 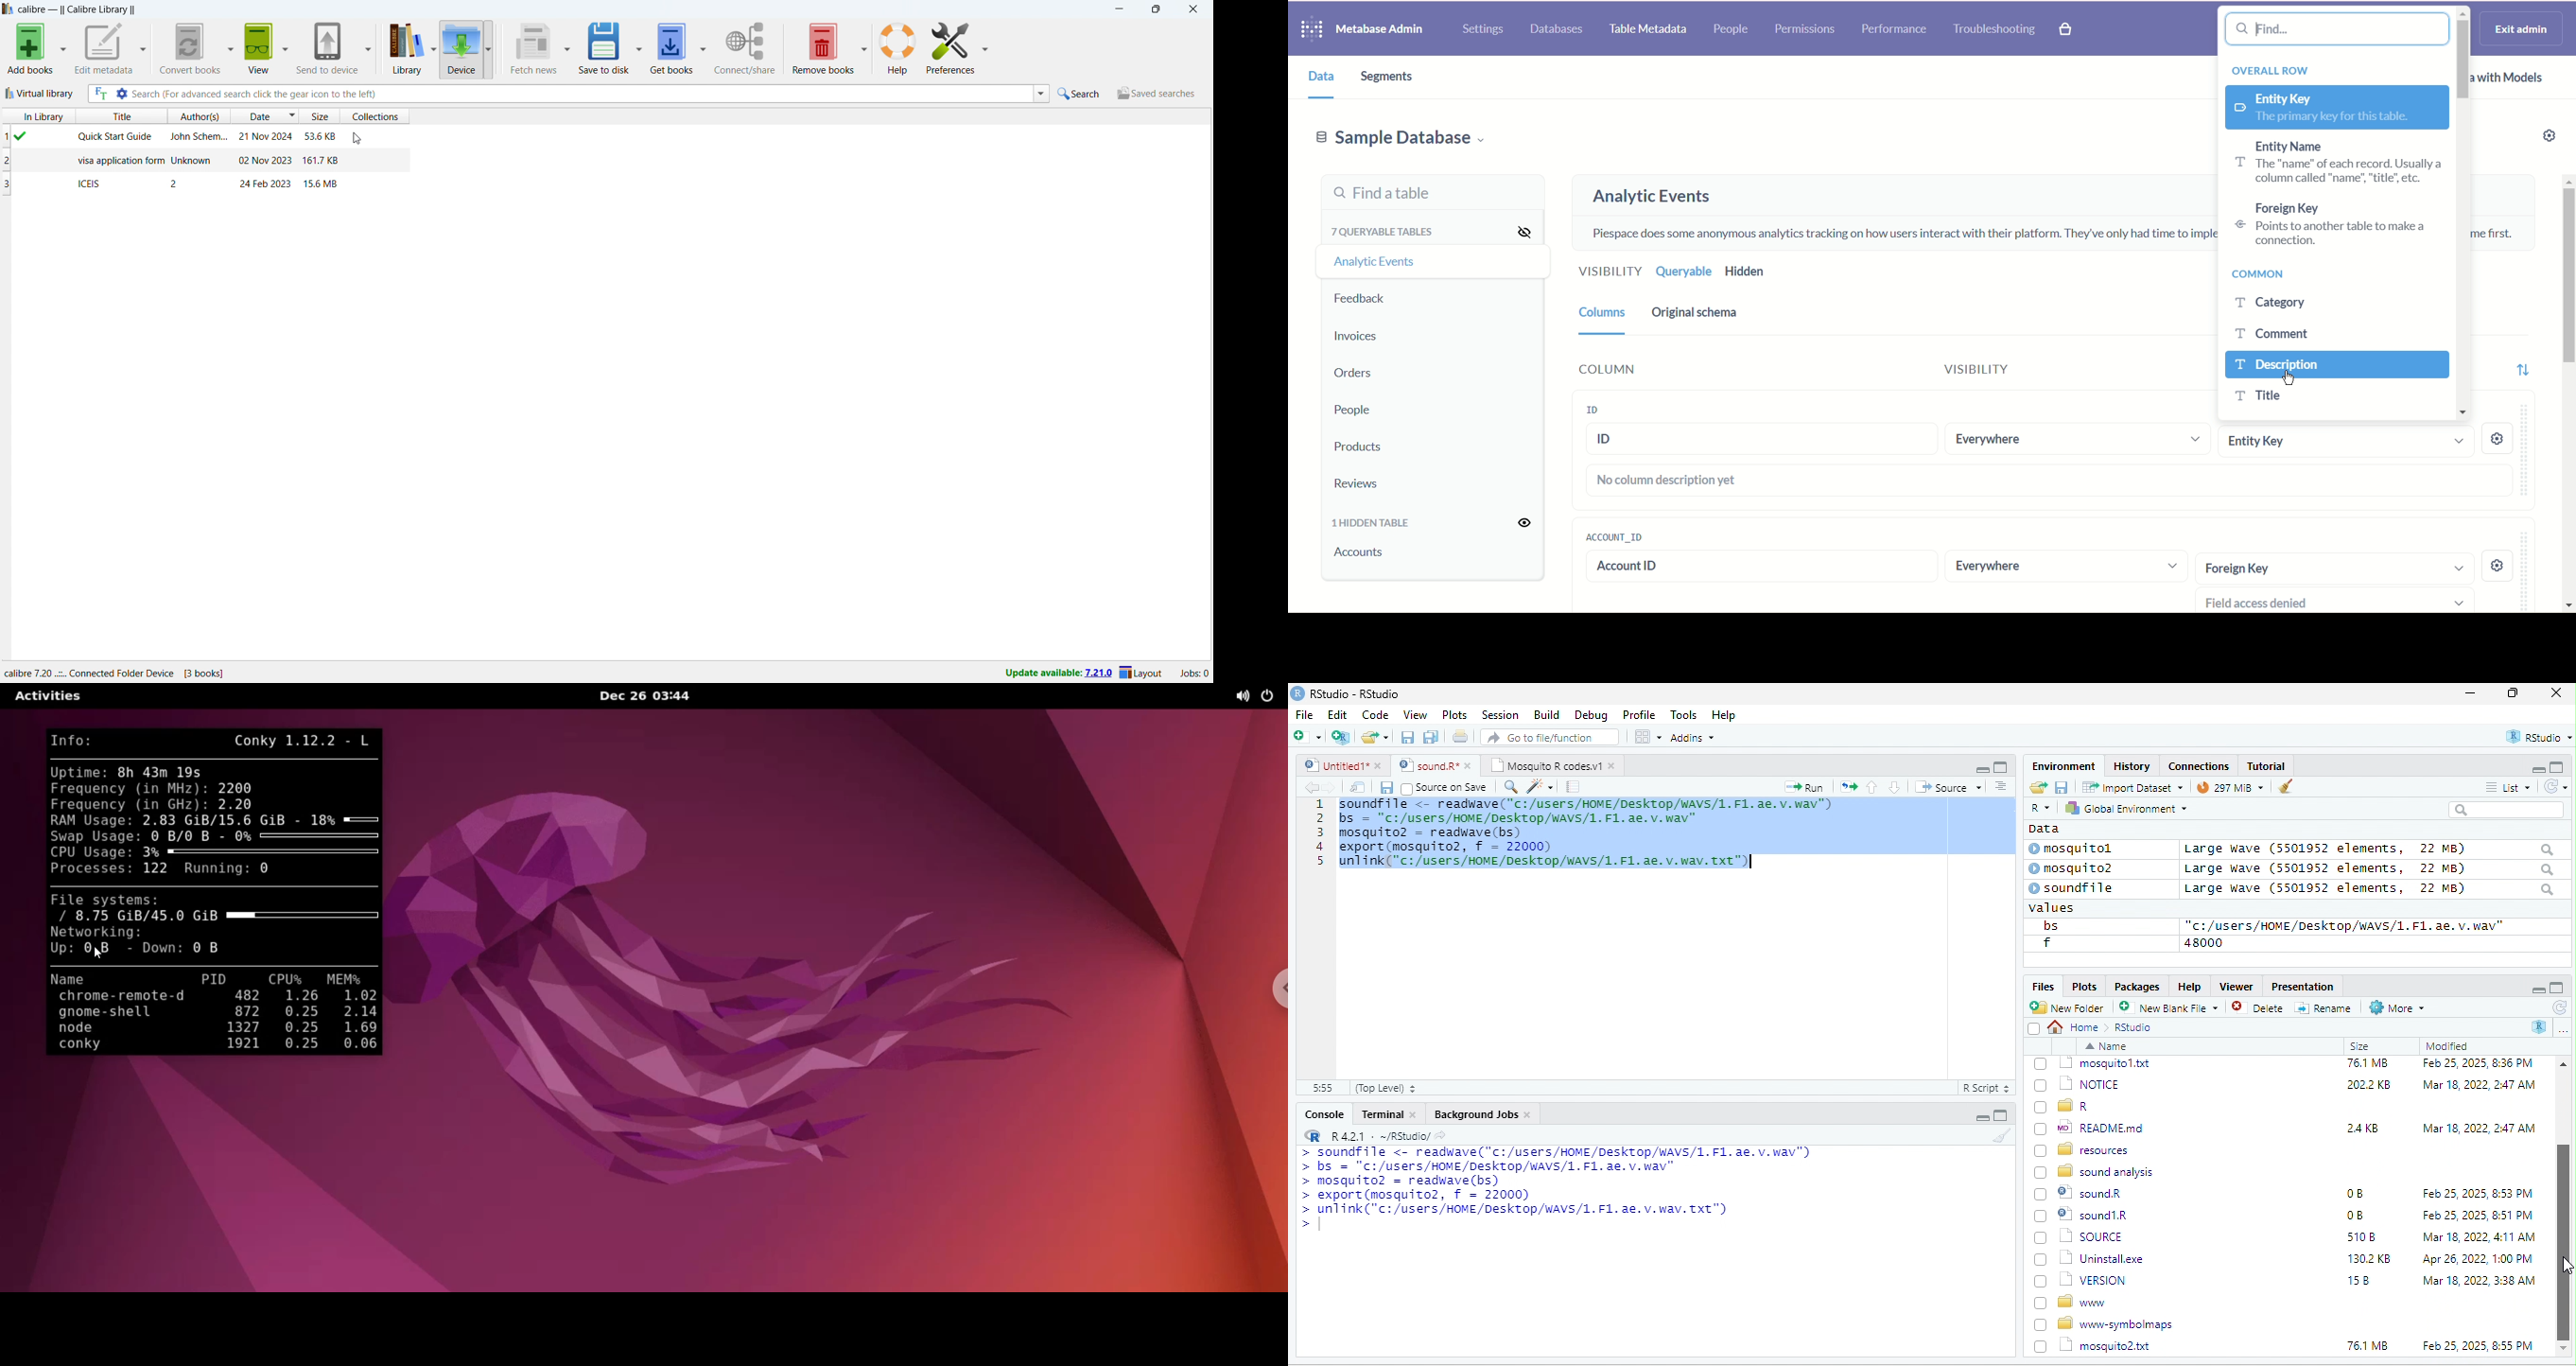 What do you see at coordinates (1695, 315) in the screenshot?
I see `original schema` at bounding box center [1695, 315].